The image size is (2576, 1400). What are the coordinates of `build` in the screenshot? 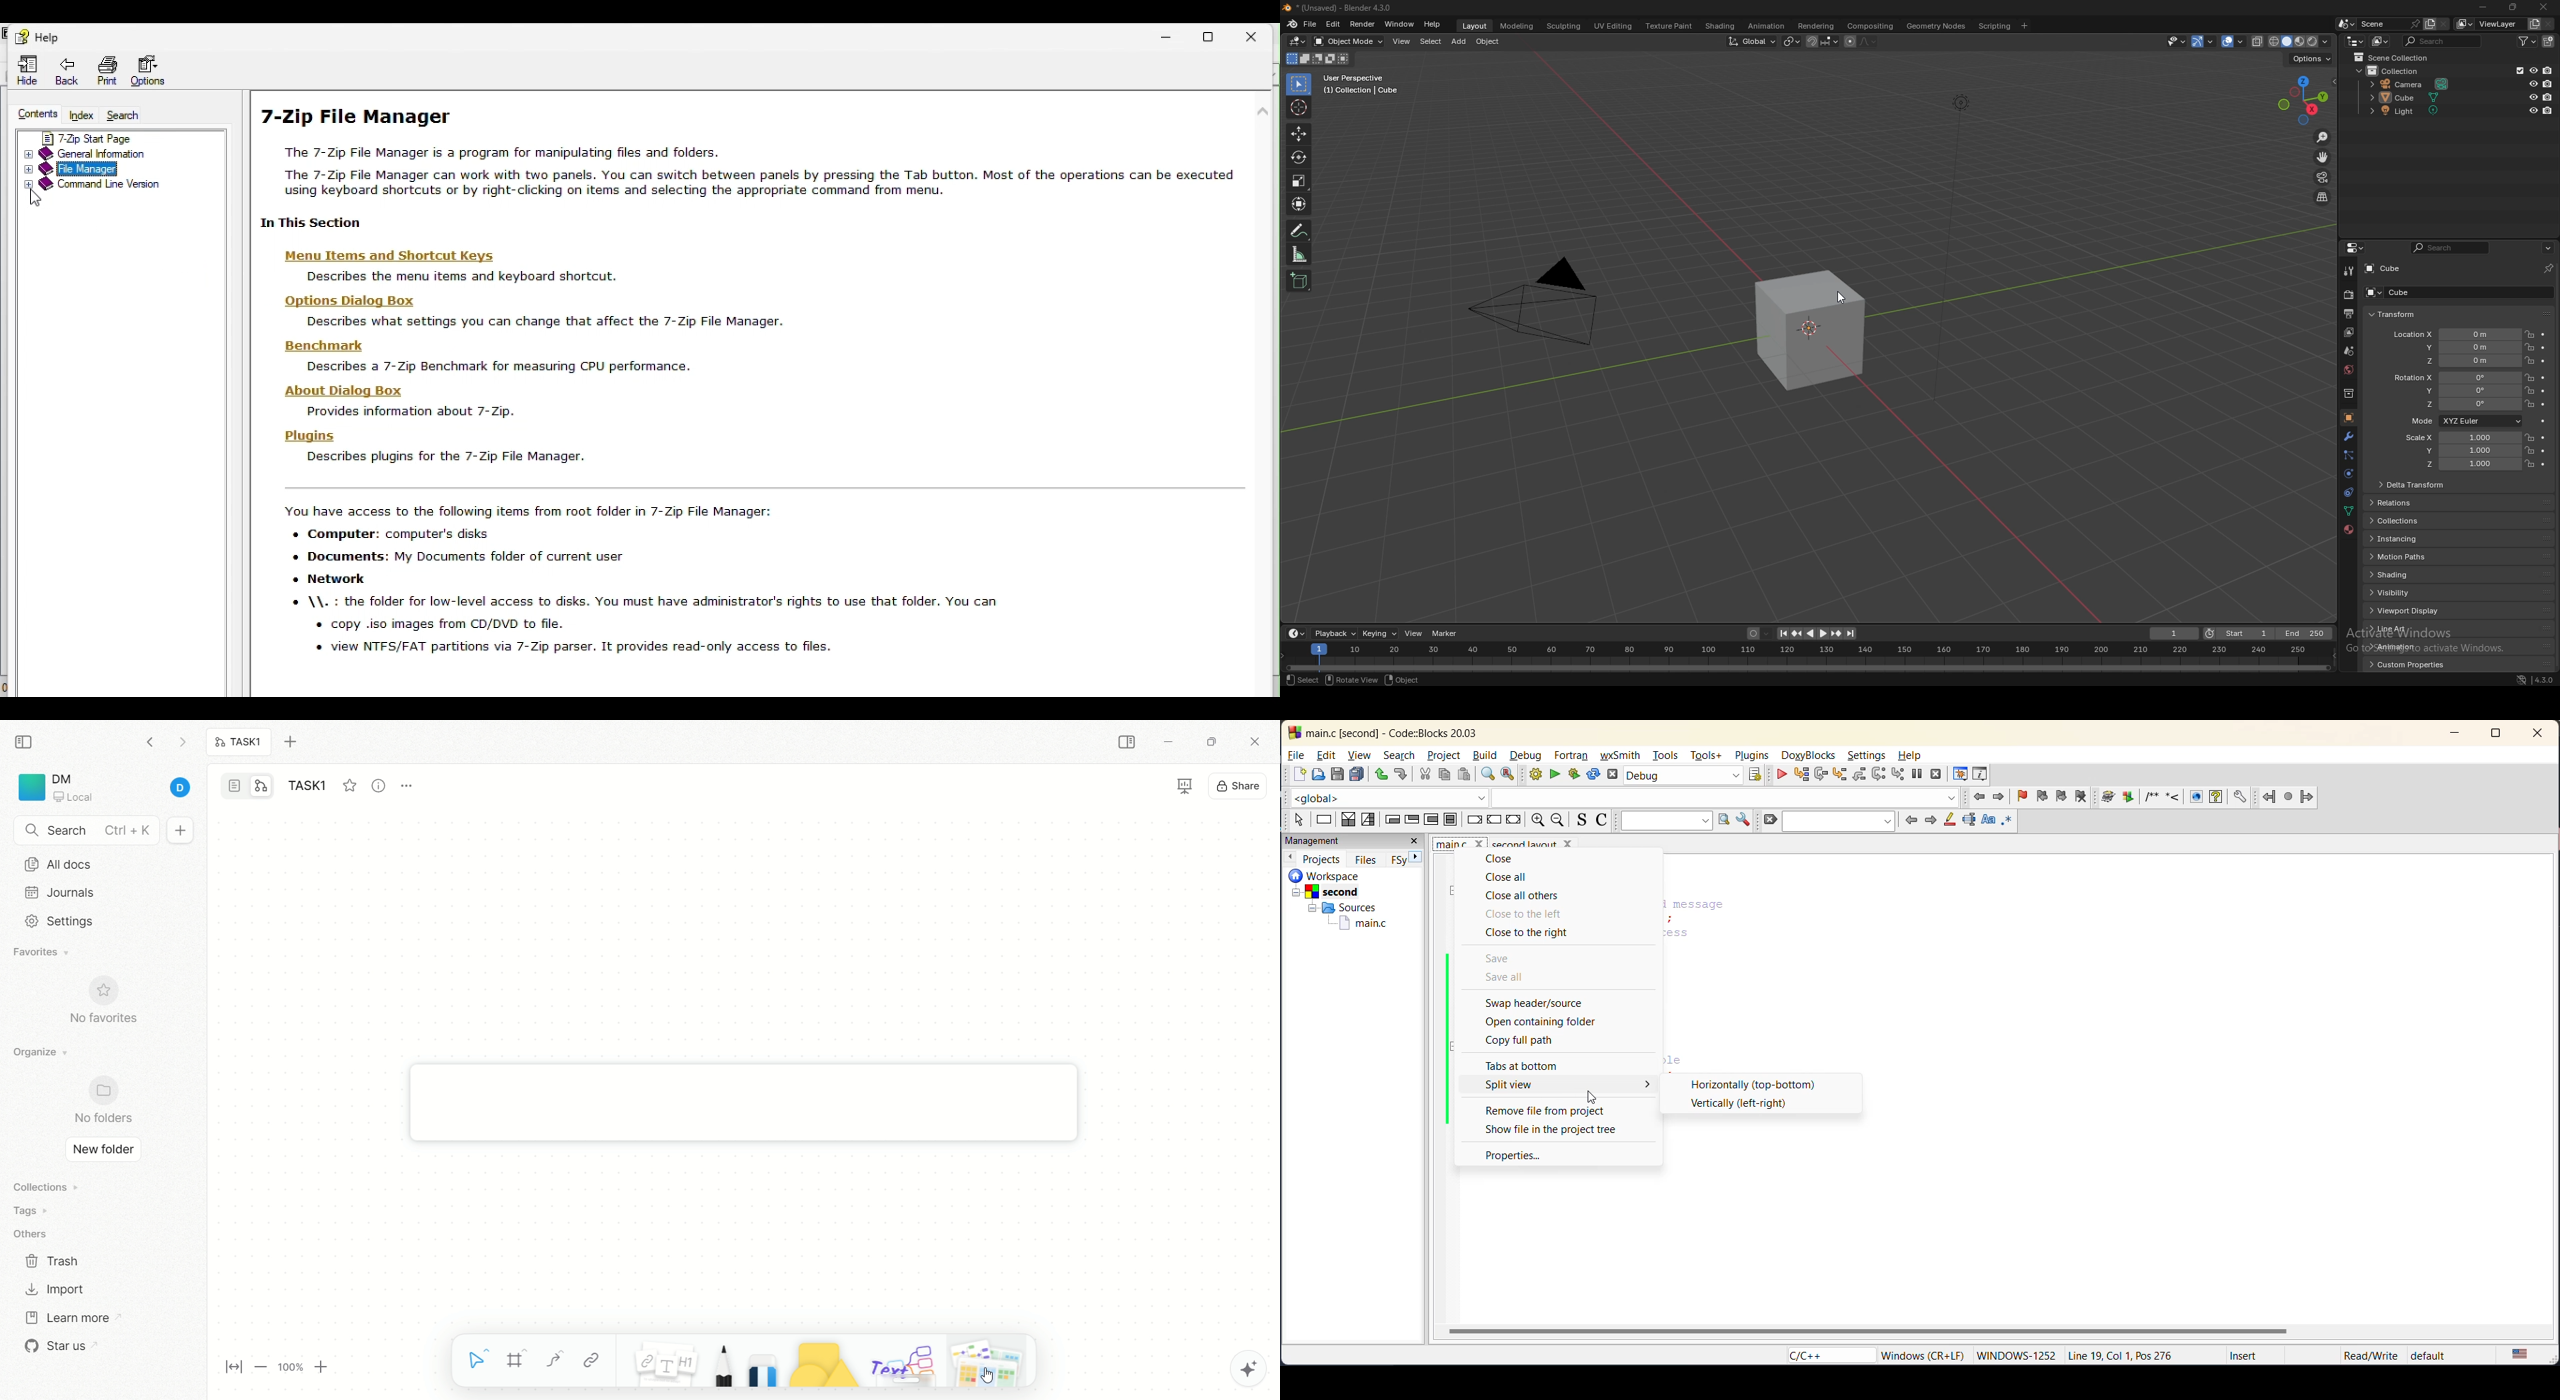 It's located at (1489, 755).